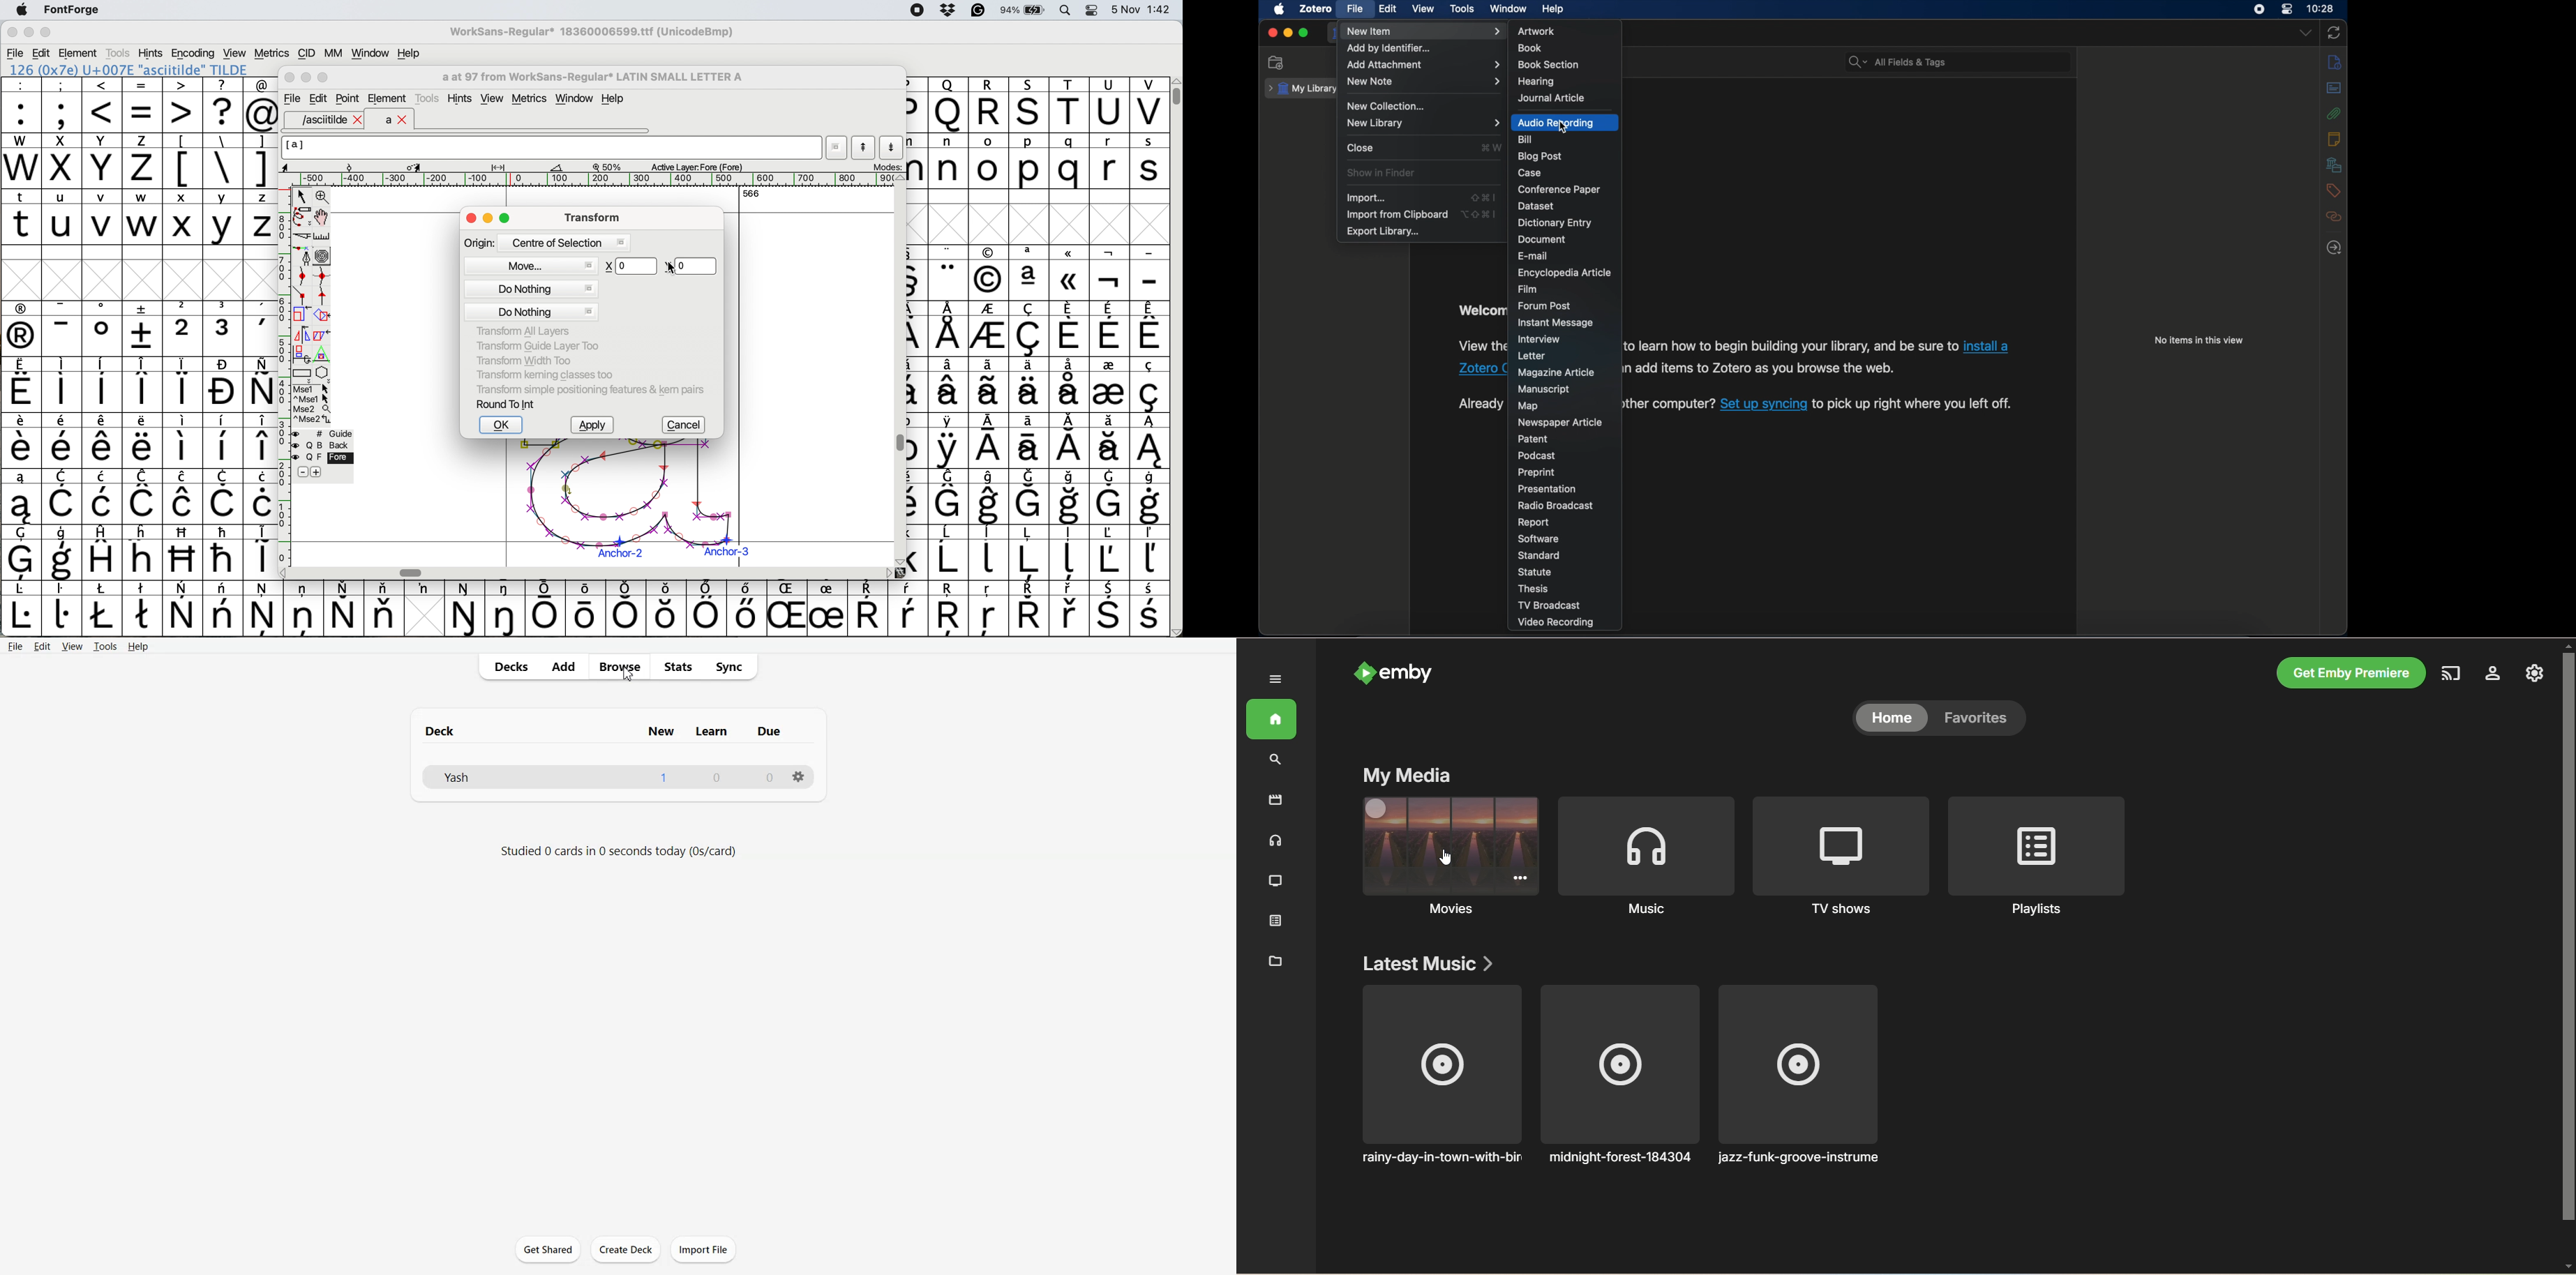 Image resolution: width=2576 pixels, height=1288 pixels. What do you see at coordinates (79, 53) in the screenshot?
I see `element` at bounding box center [79, 53].